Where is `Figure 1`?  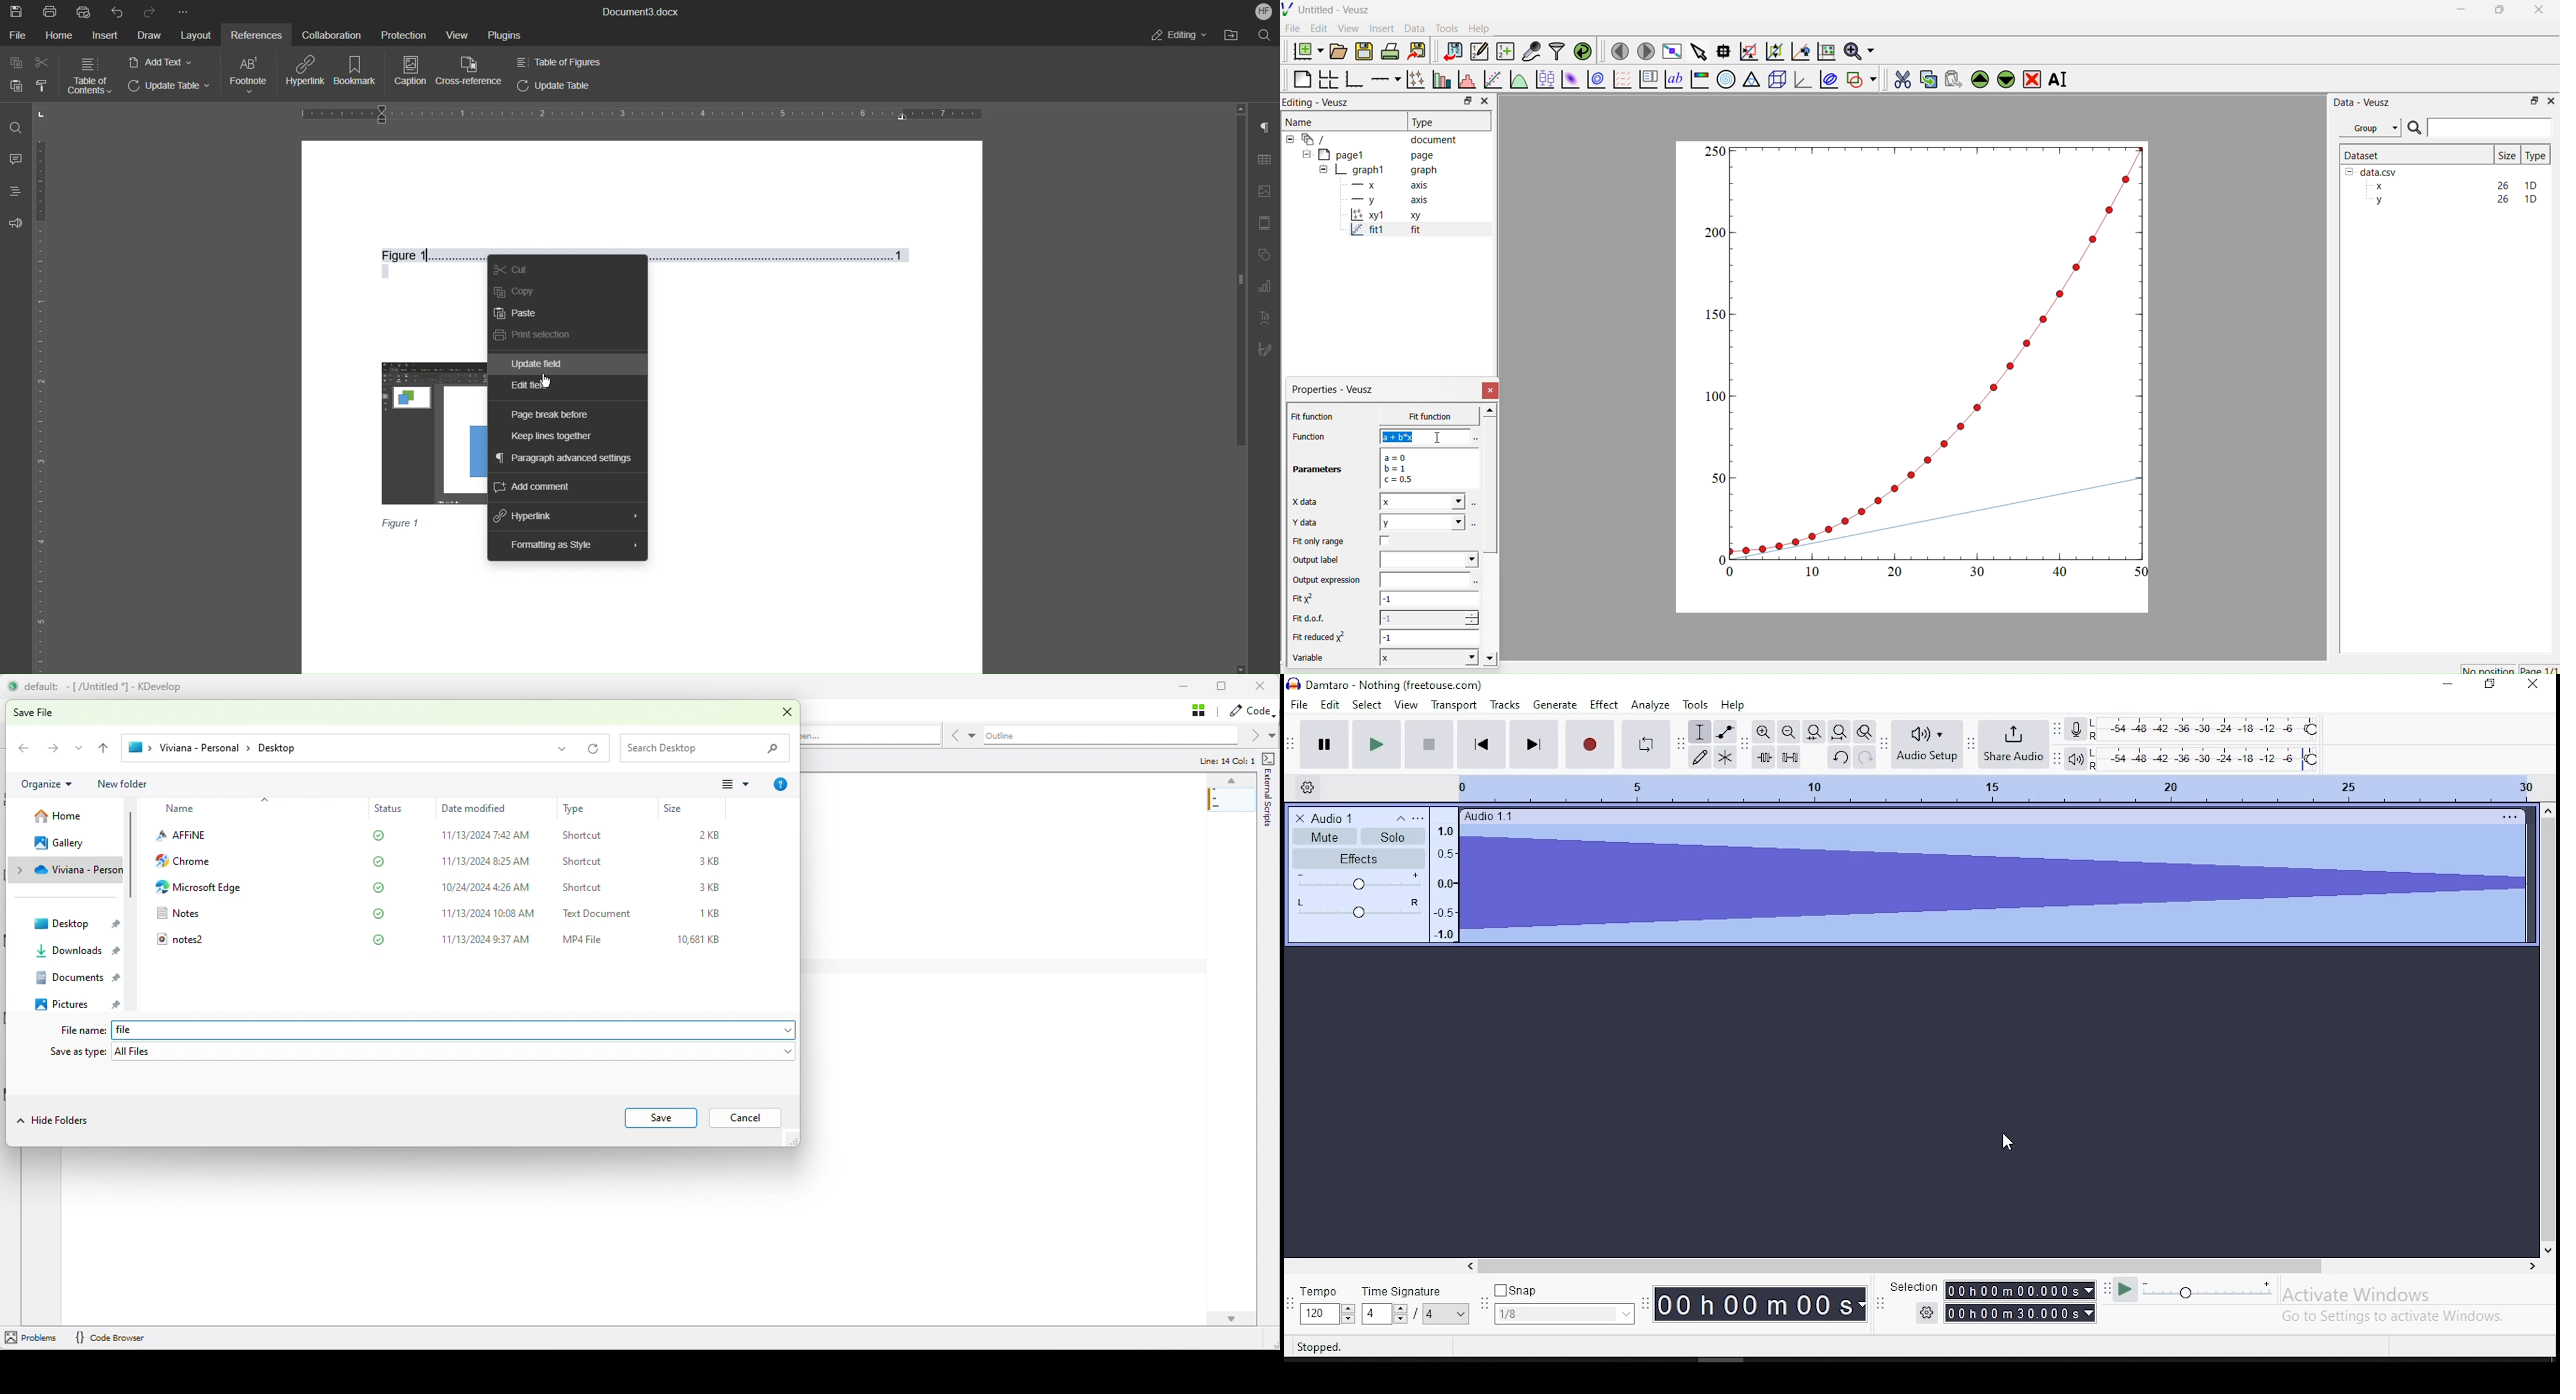
Figure 1 is located at coordinates (651, 253).